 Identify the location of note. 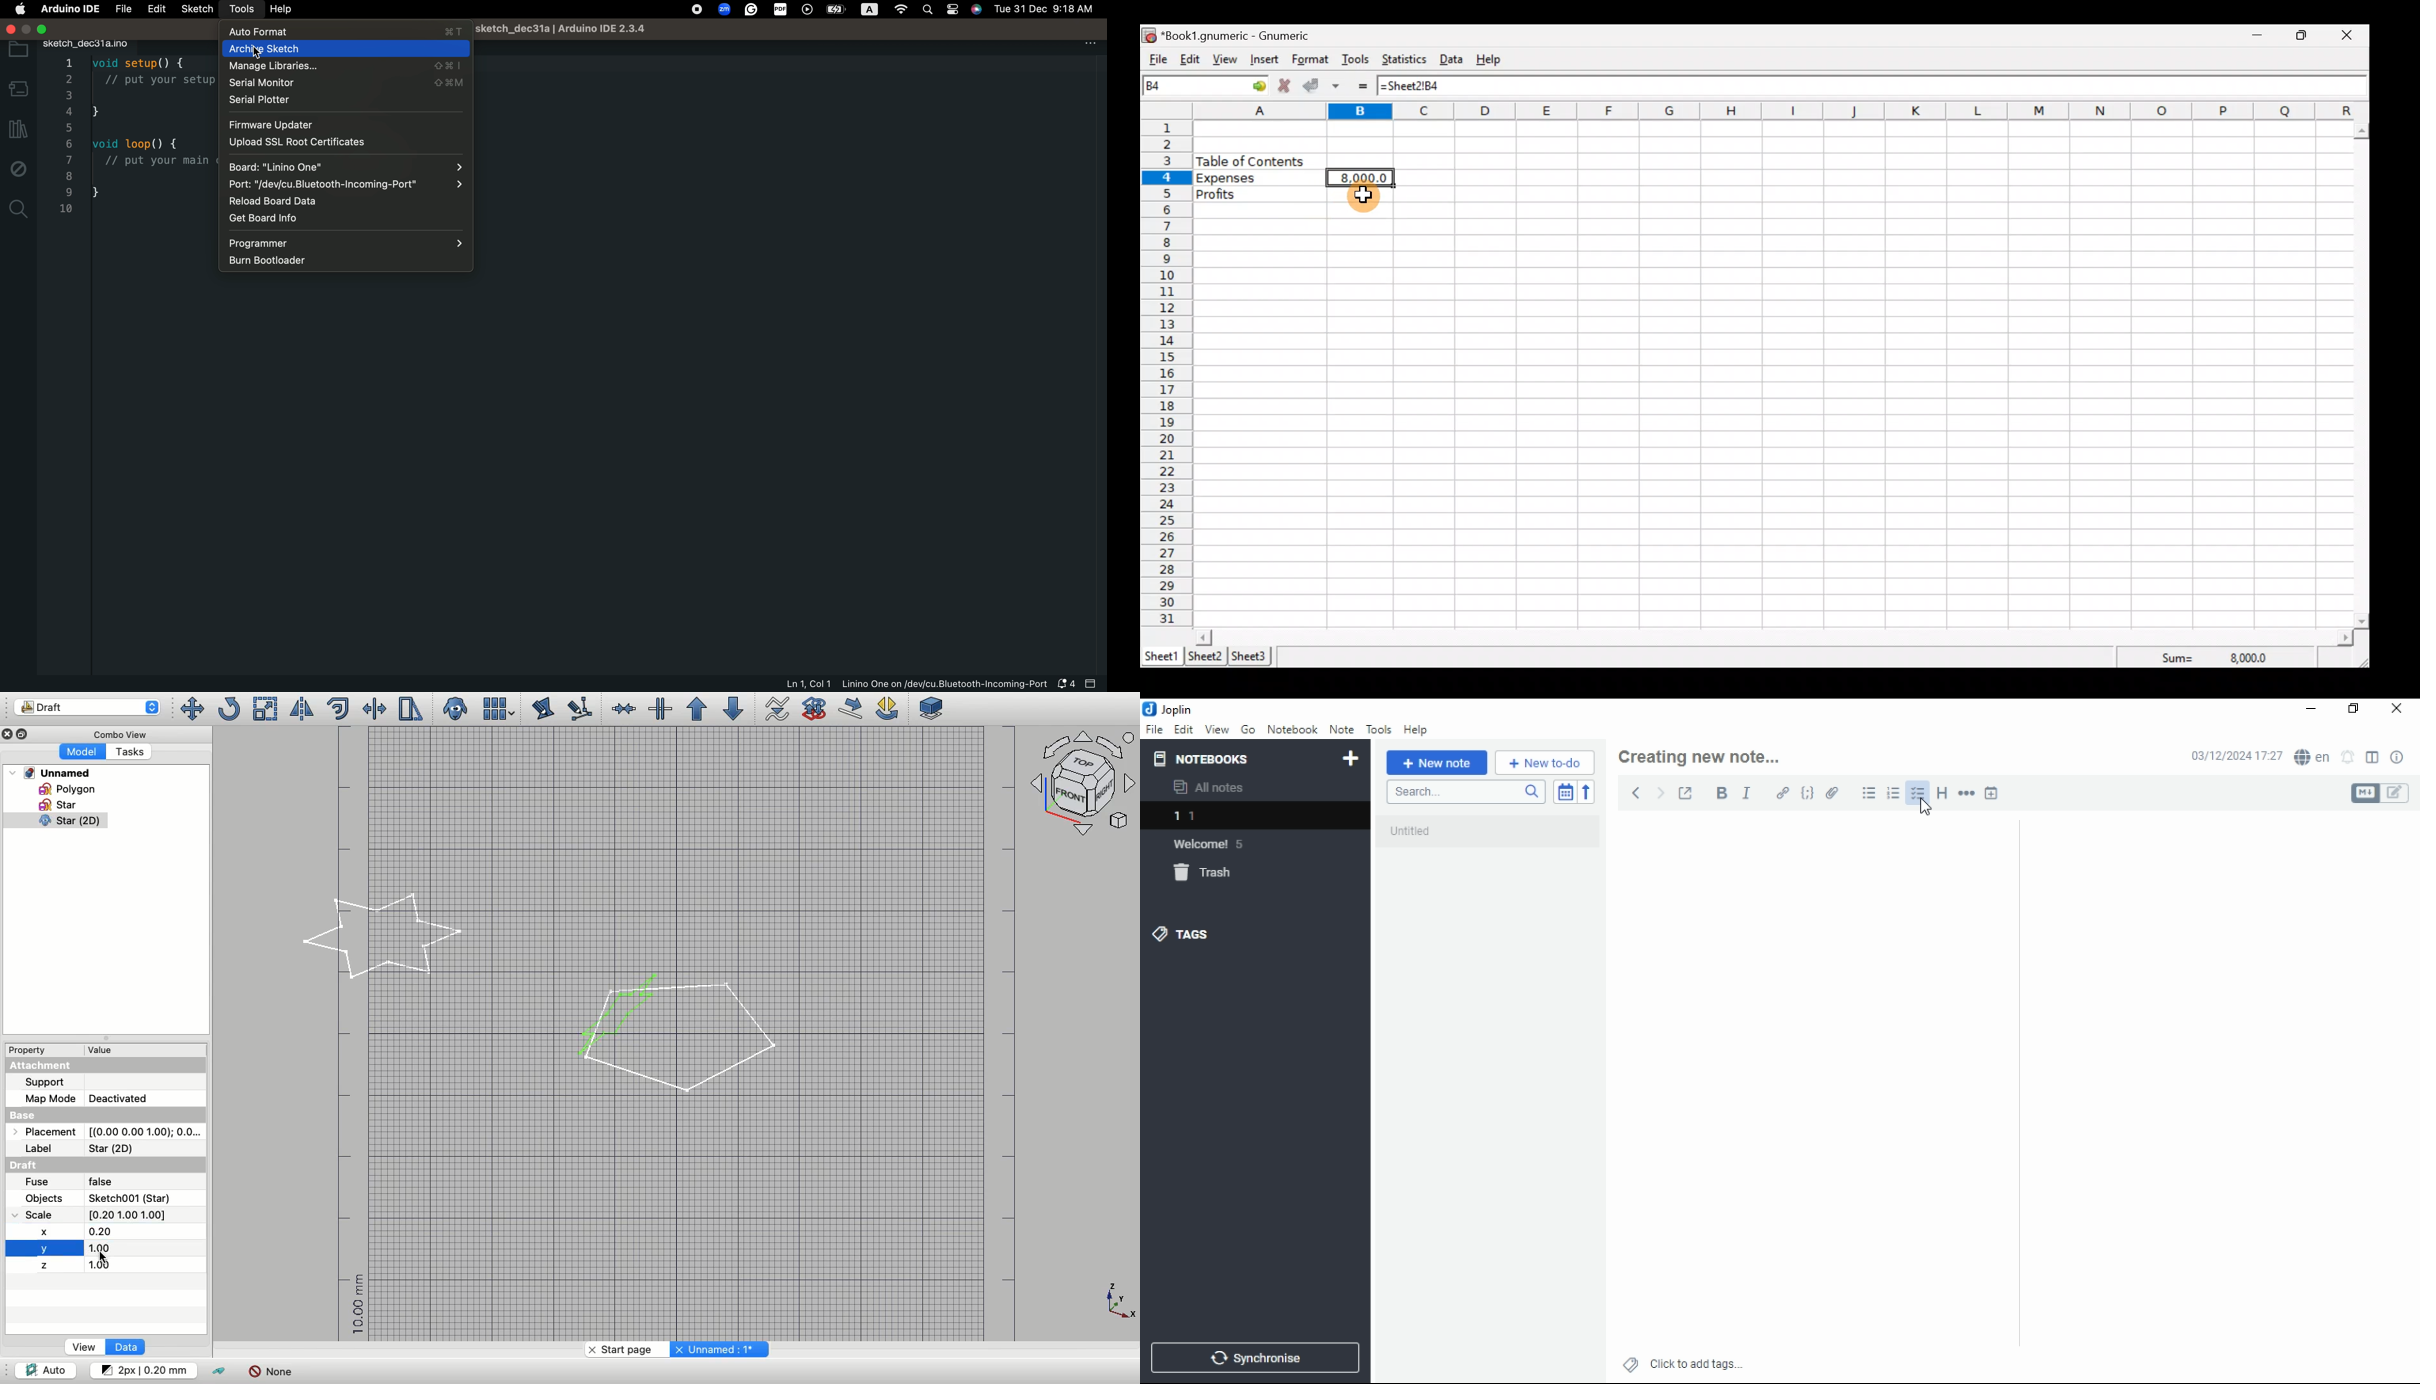
(1341, 730).